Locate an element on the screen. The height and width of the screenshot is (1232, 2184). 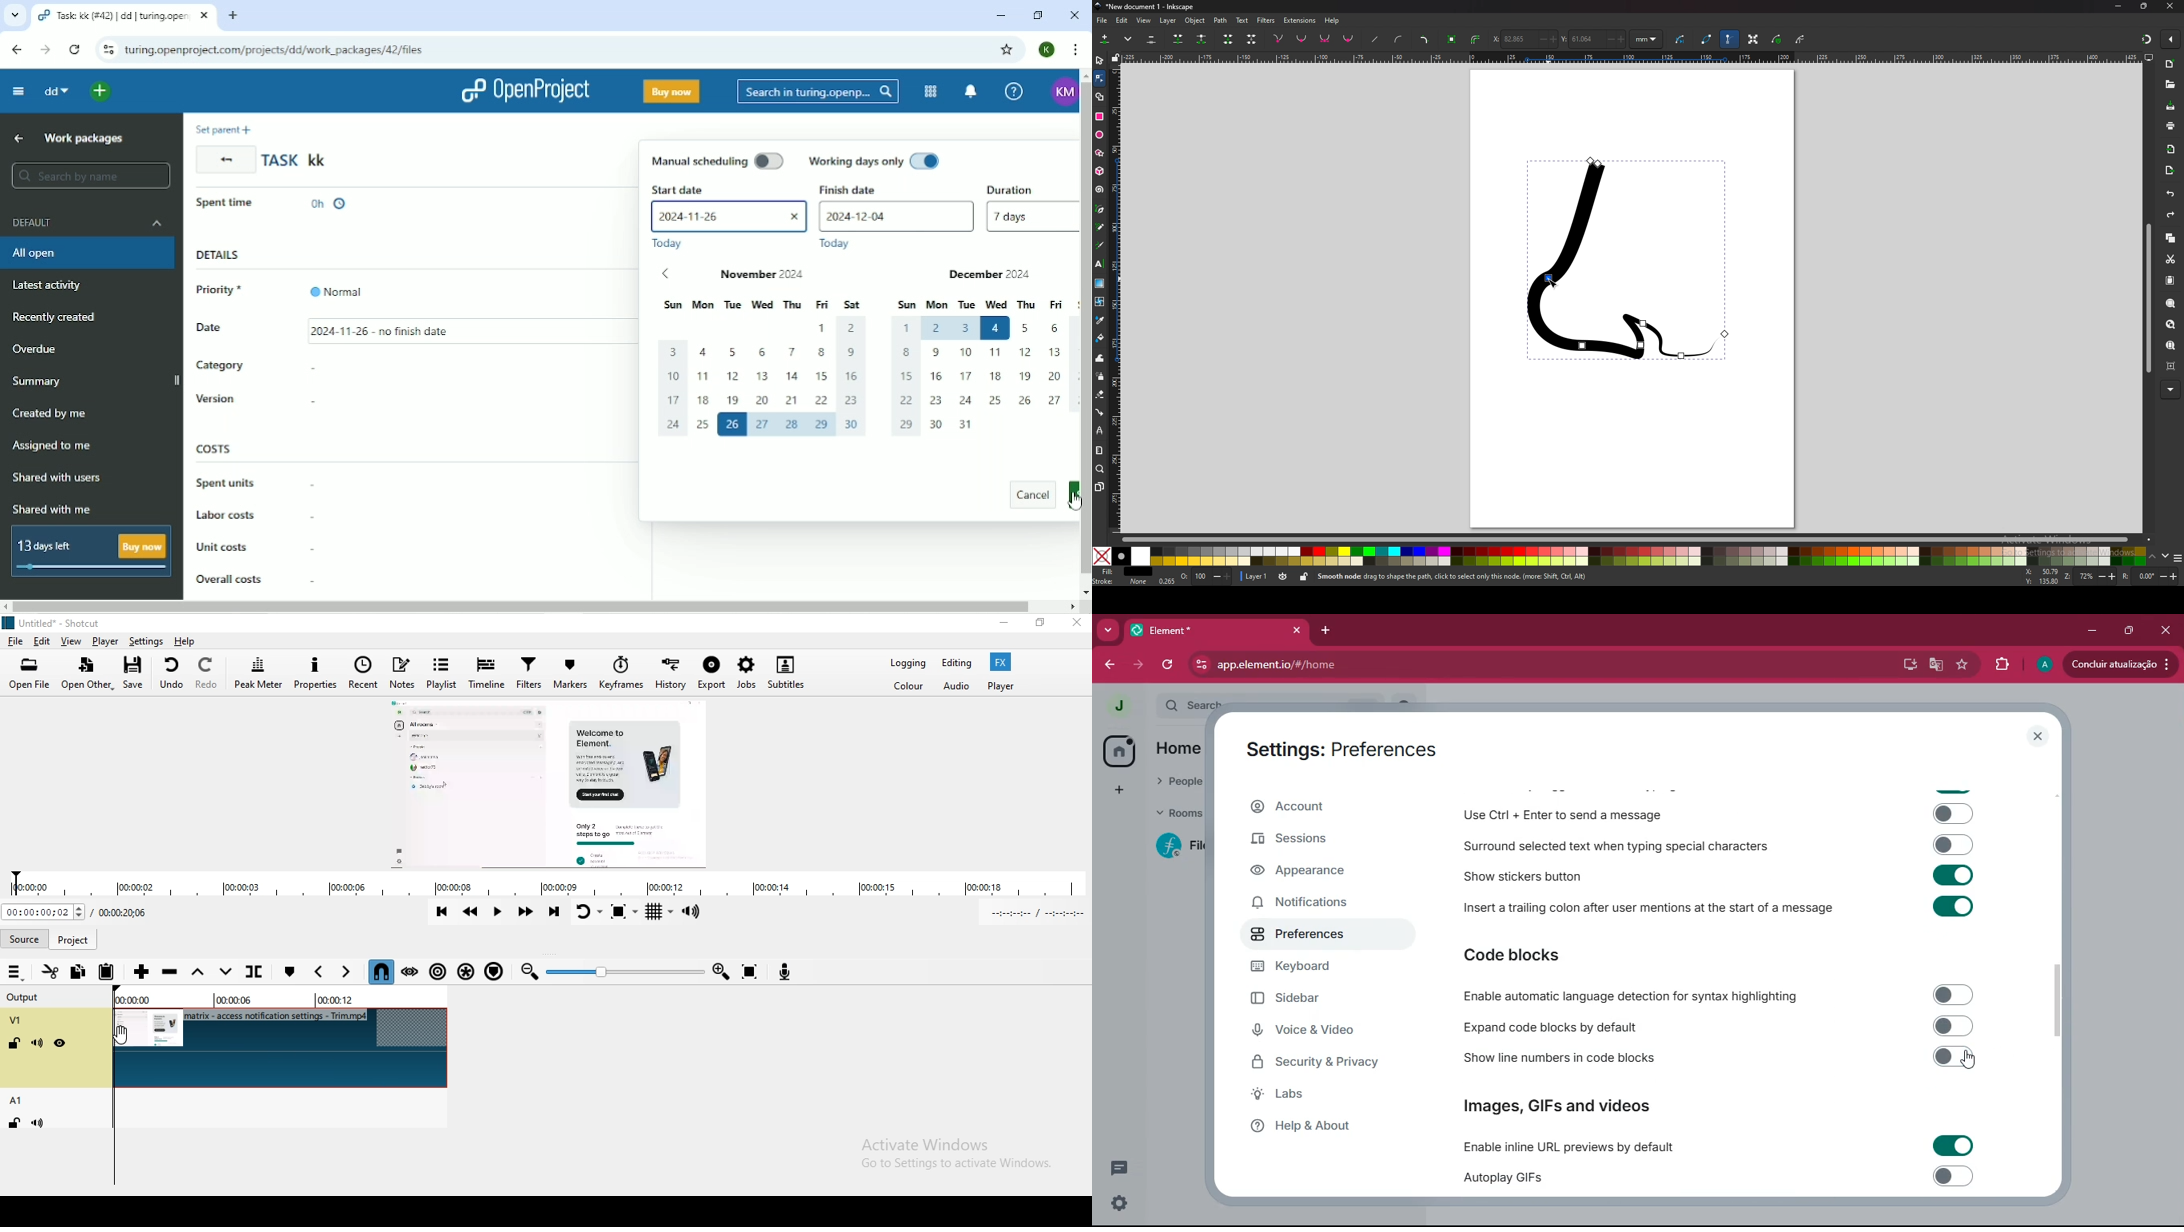
Surround selected text when typing special characters is located at coordinates (1716, 846).